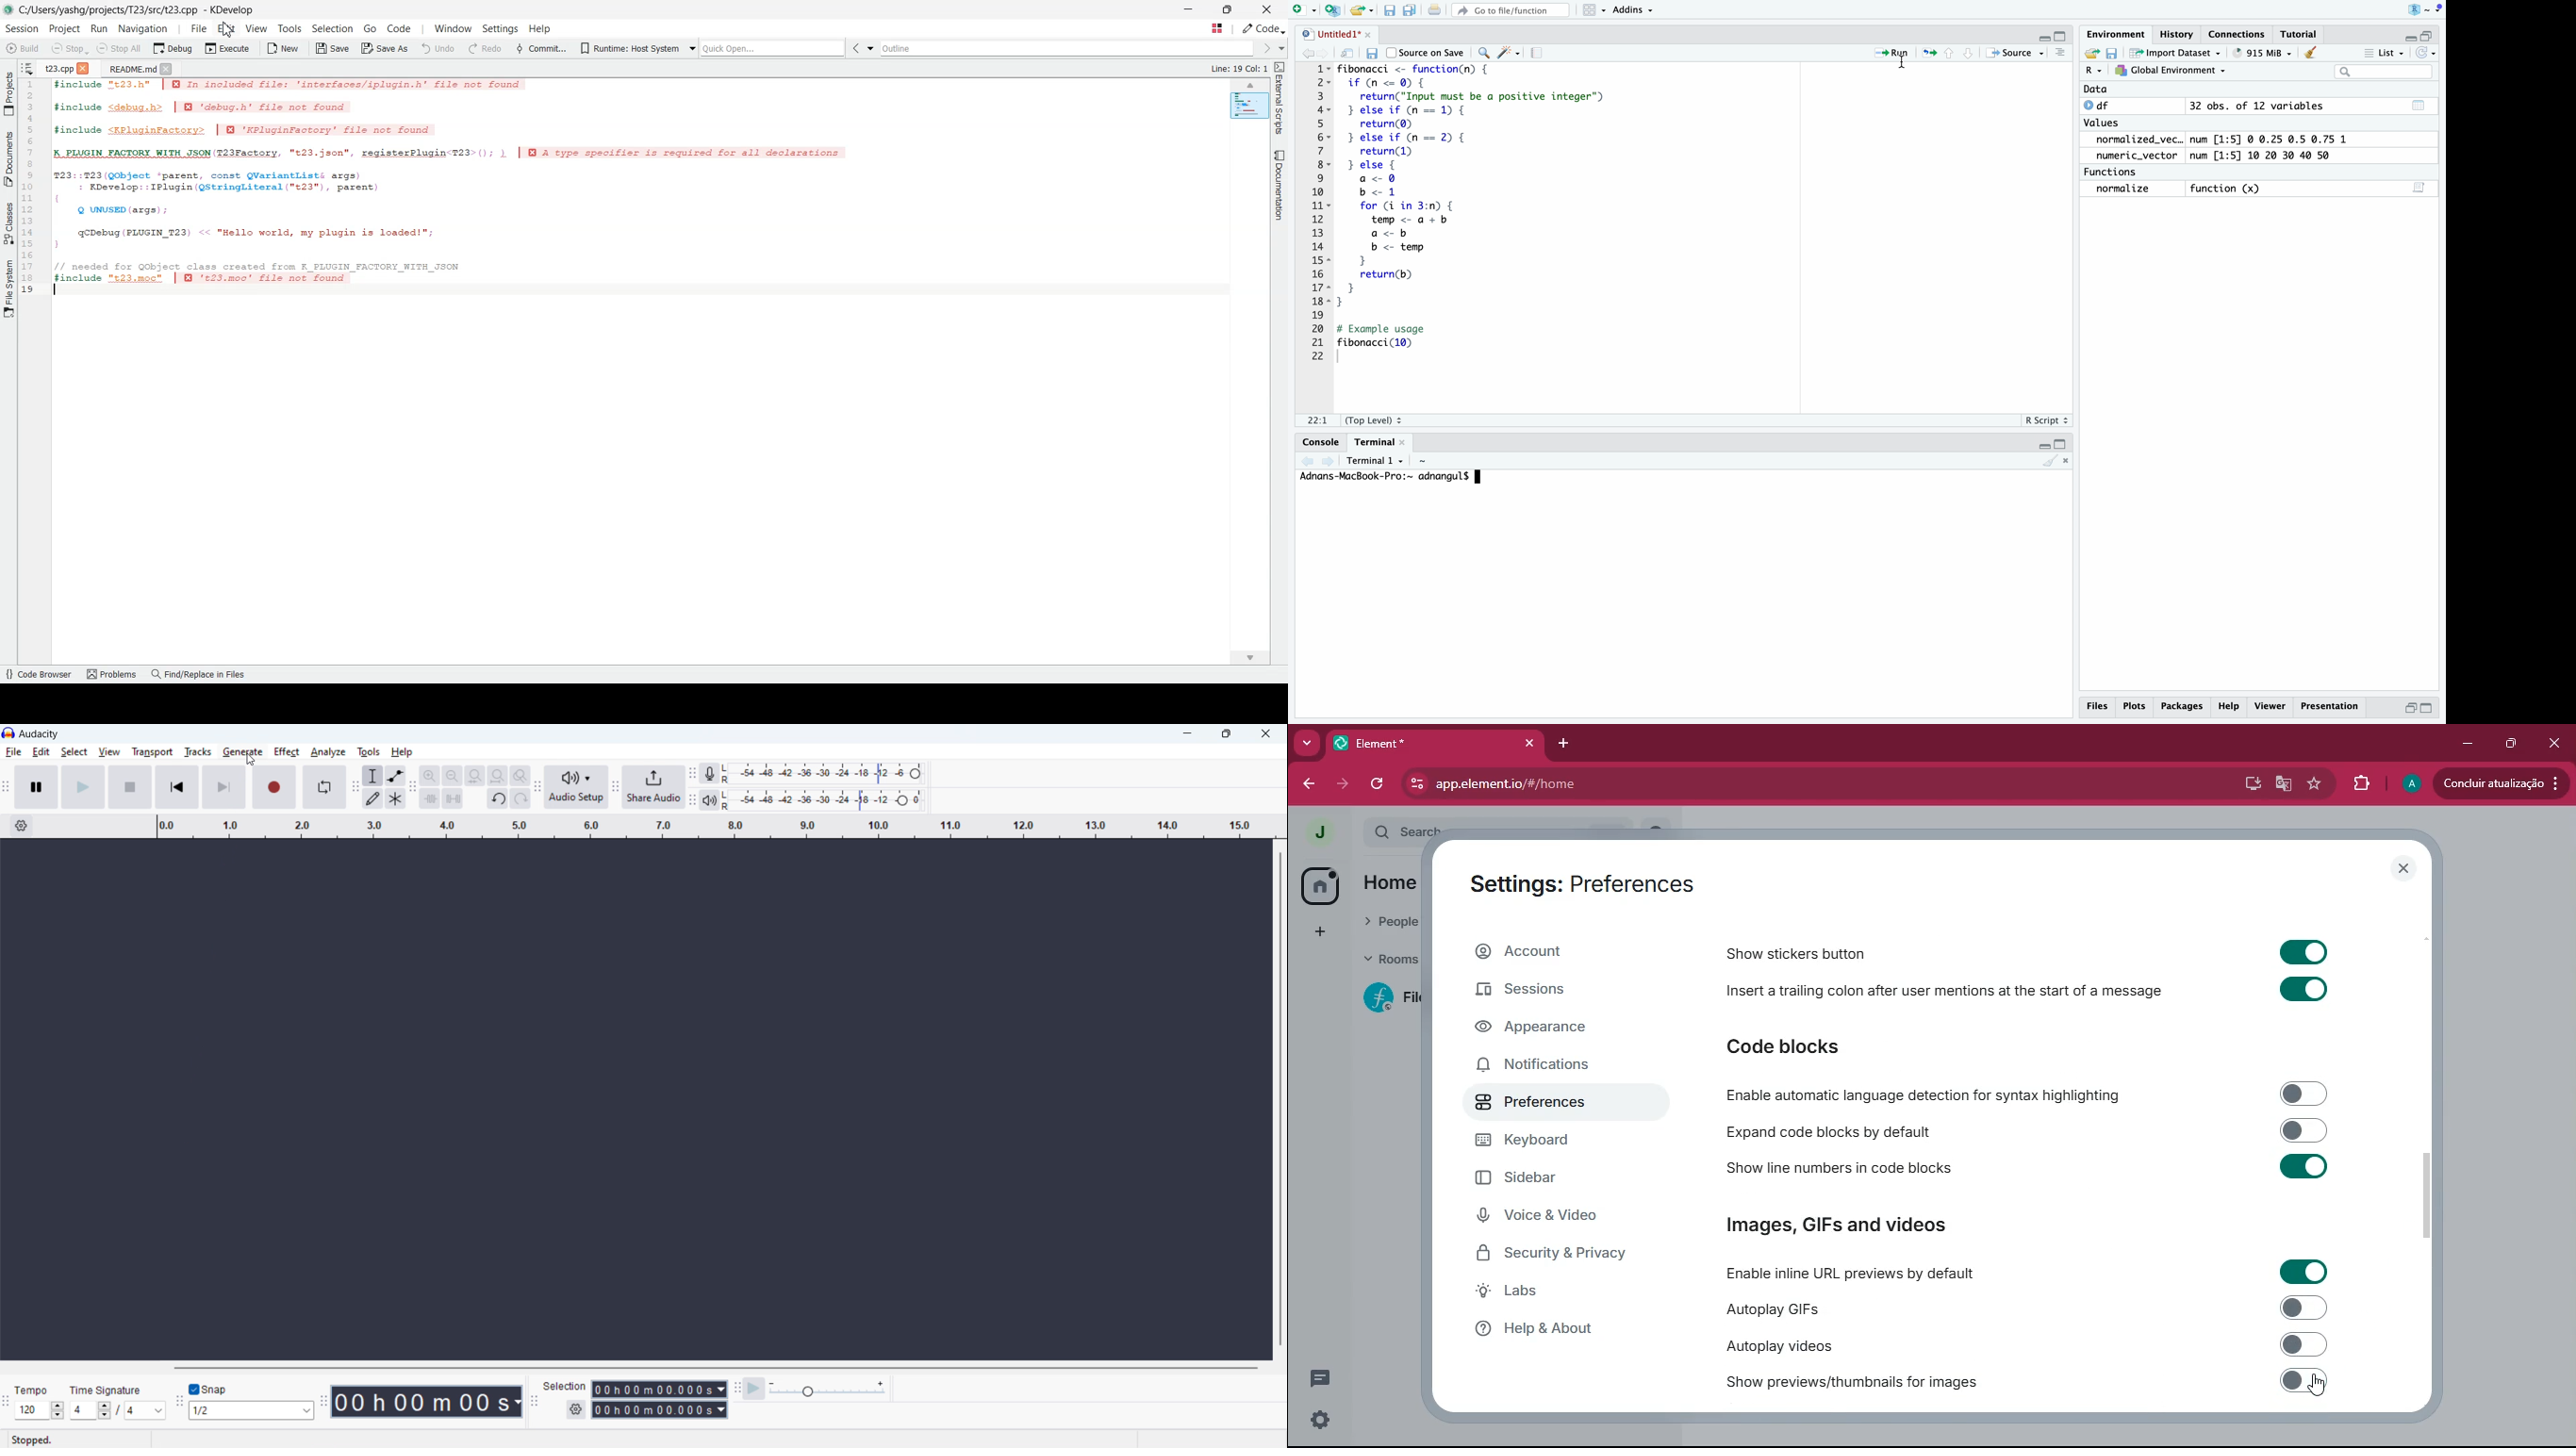 This screenshot has height=1456, width=2576. What do you see at coordinates (402, 752) in the screenshot?
I see `help` at bounding box center [402, 752].